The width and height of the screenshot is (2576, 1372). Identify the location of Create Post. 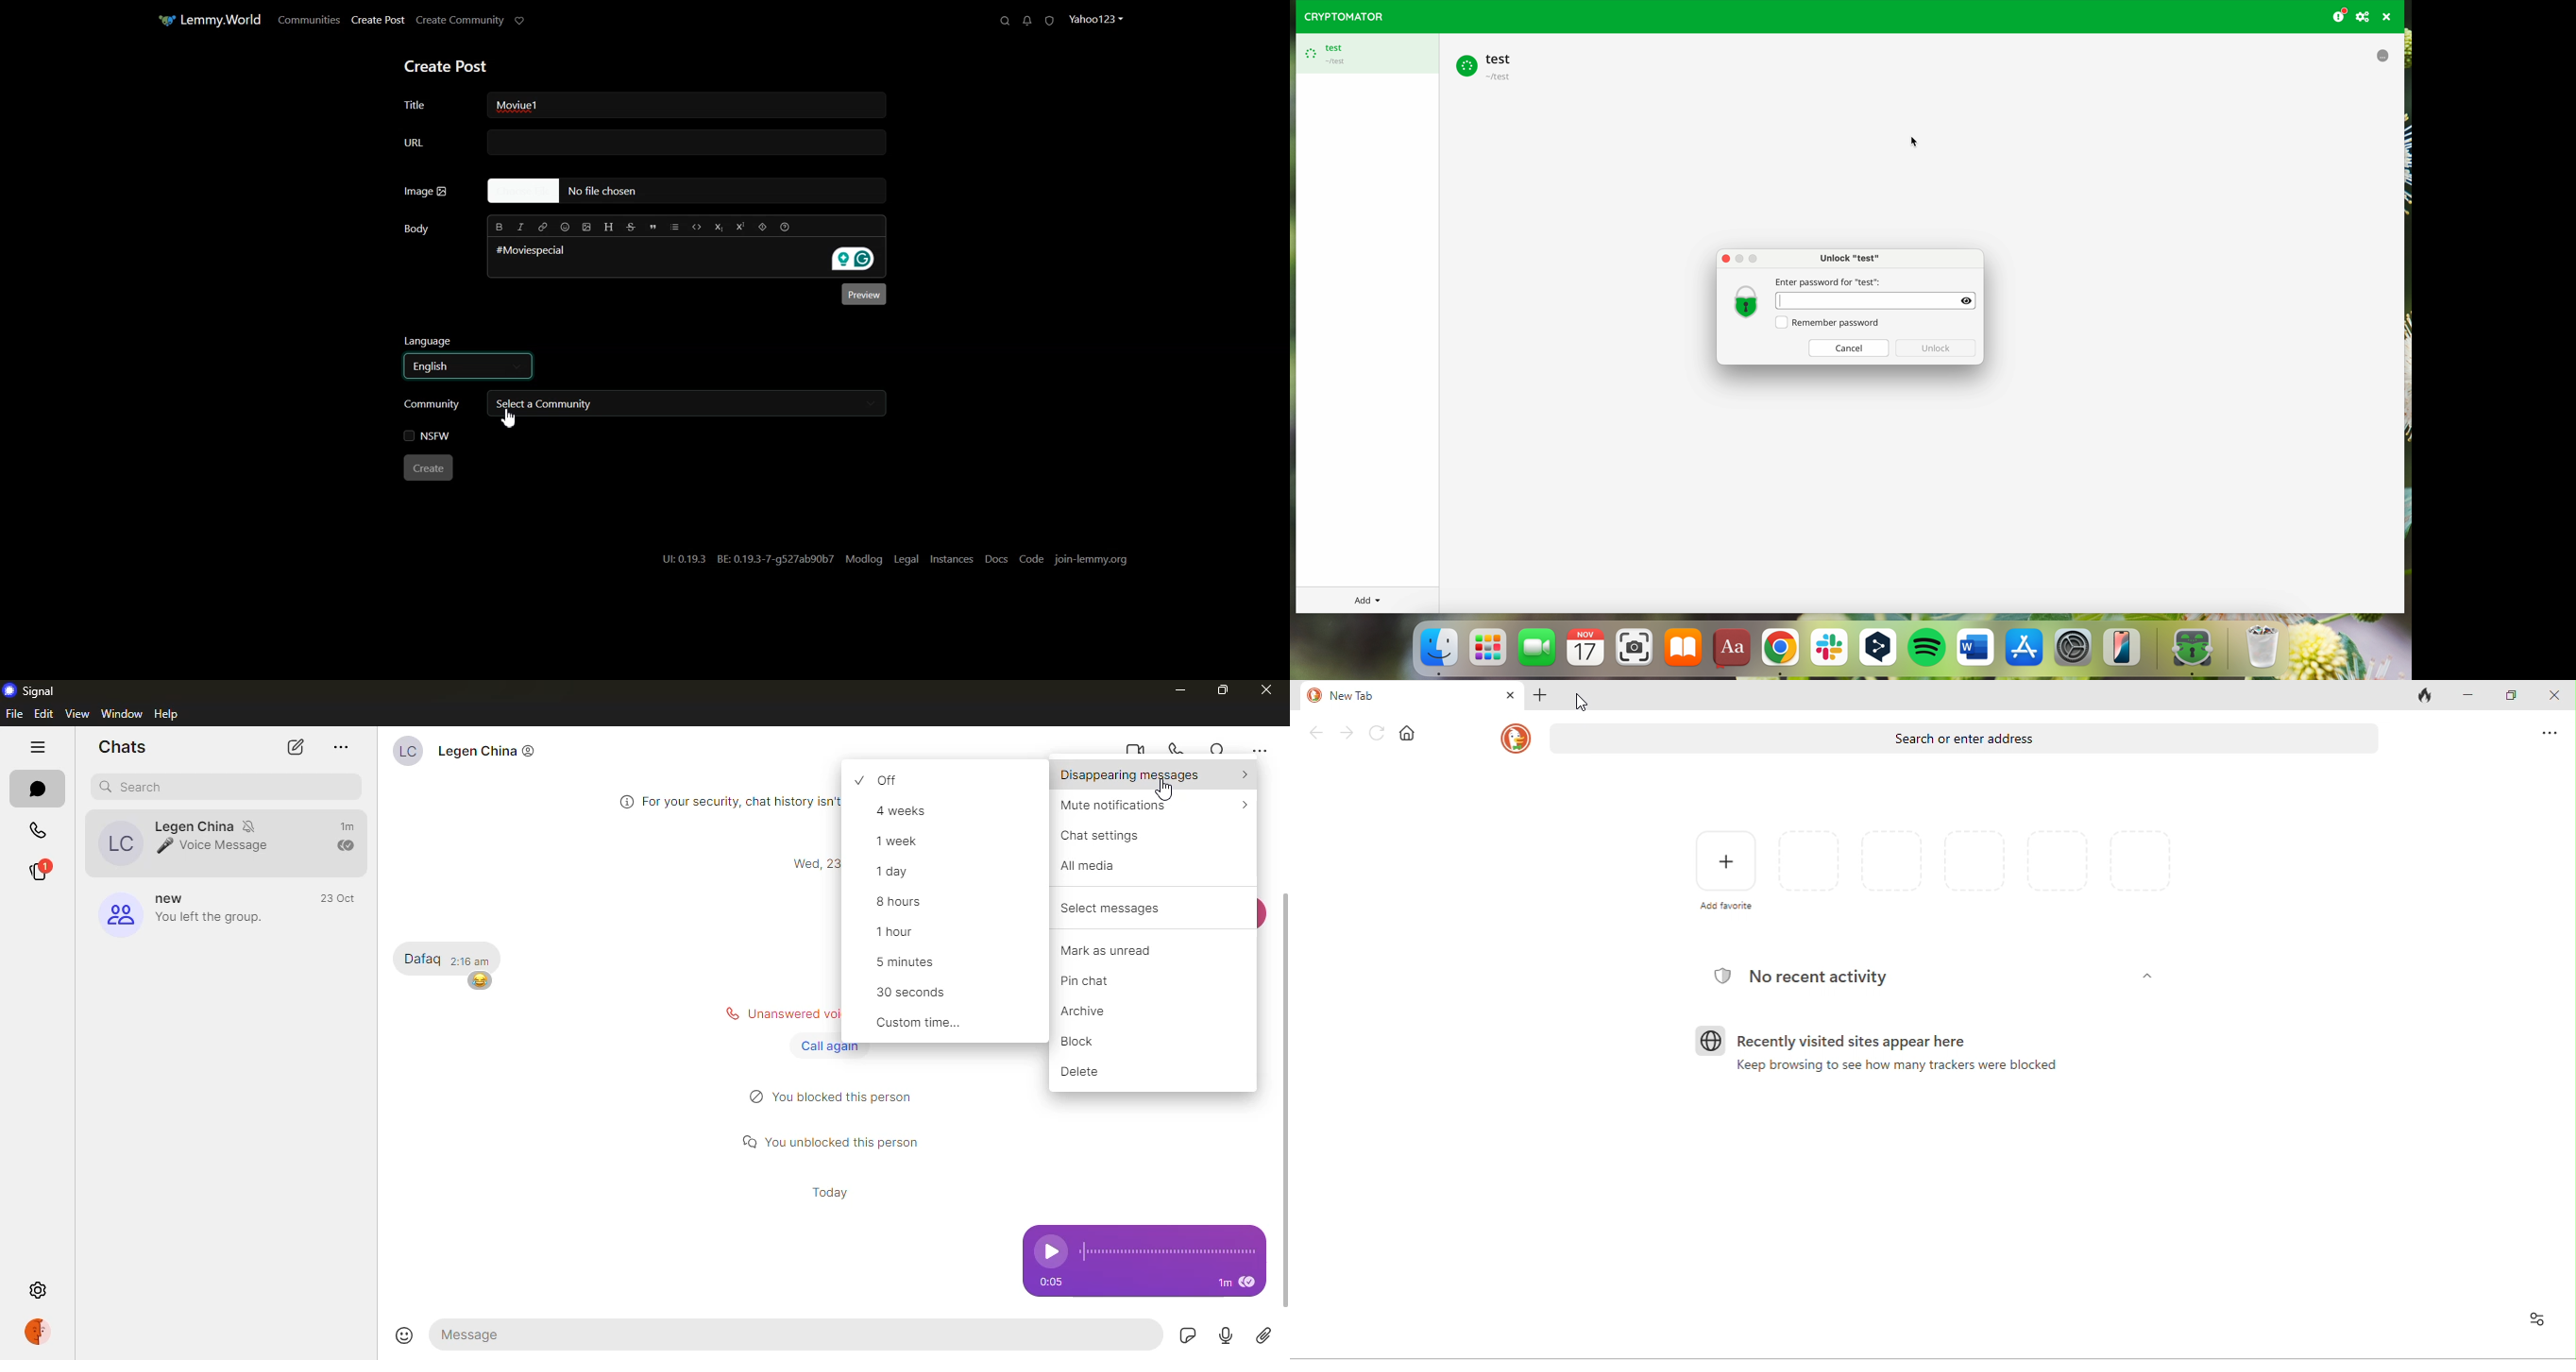
(377, 20).